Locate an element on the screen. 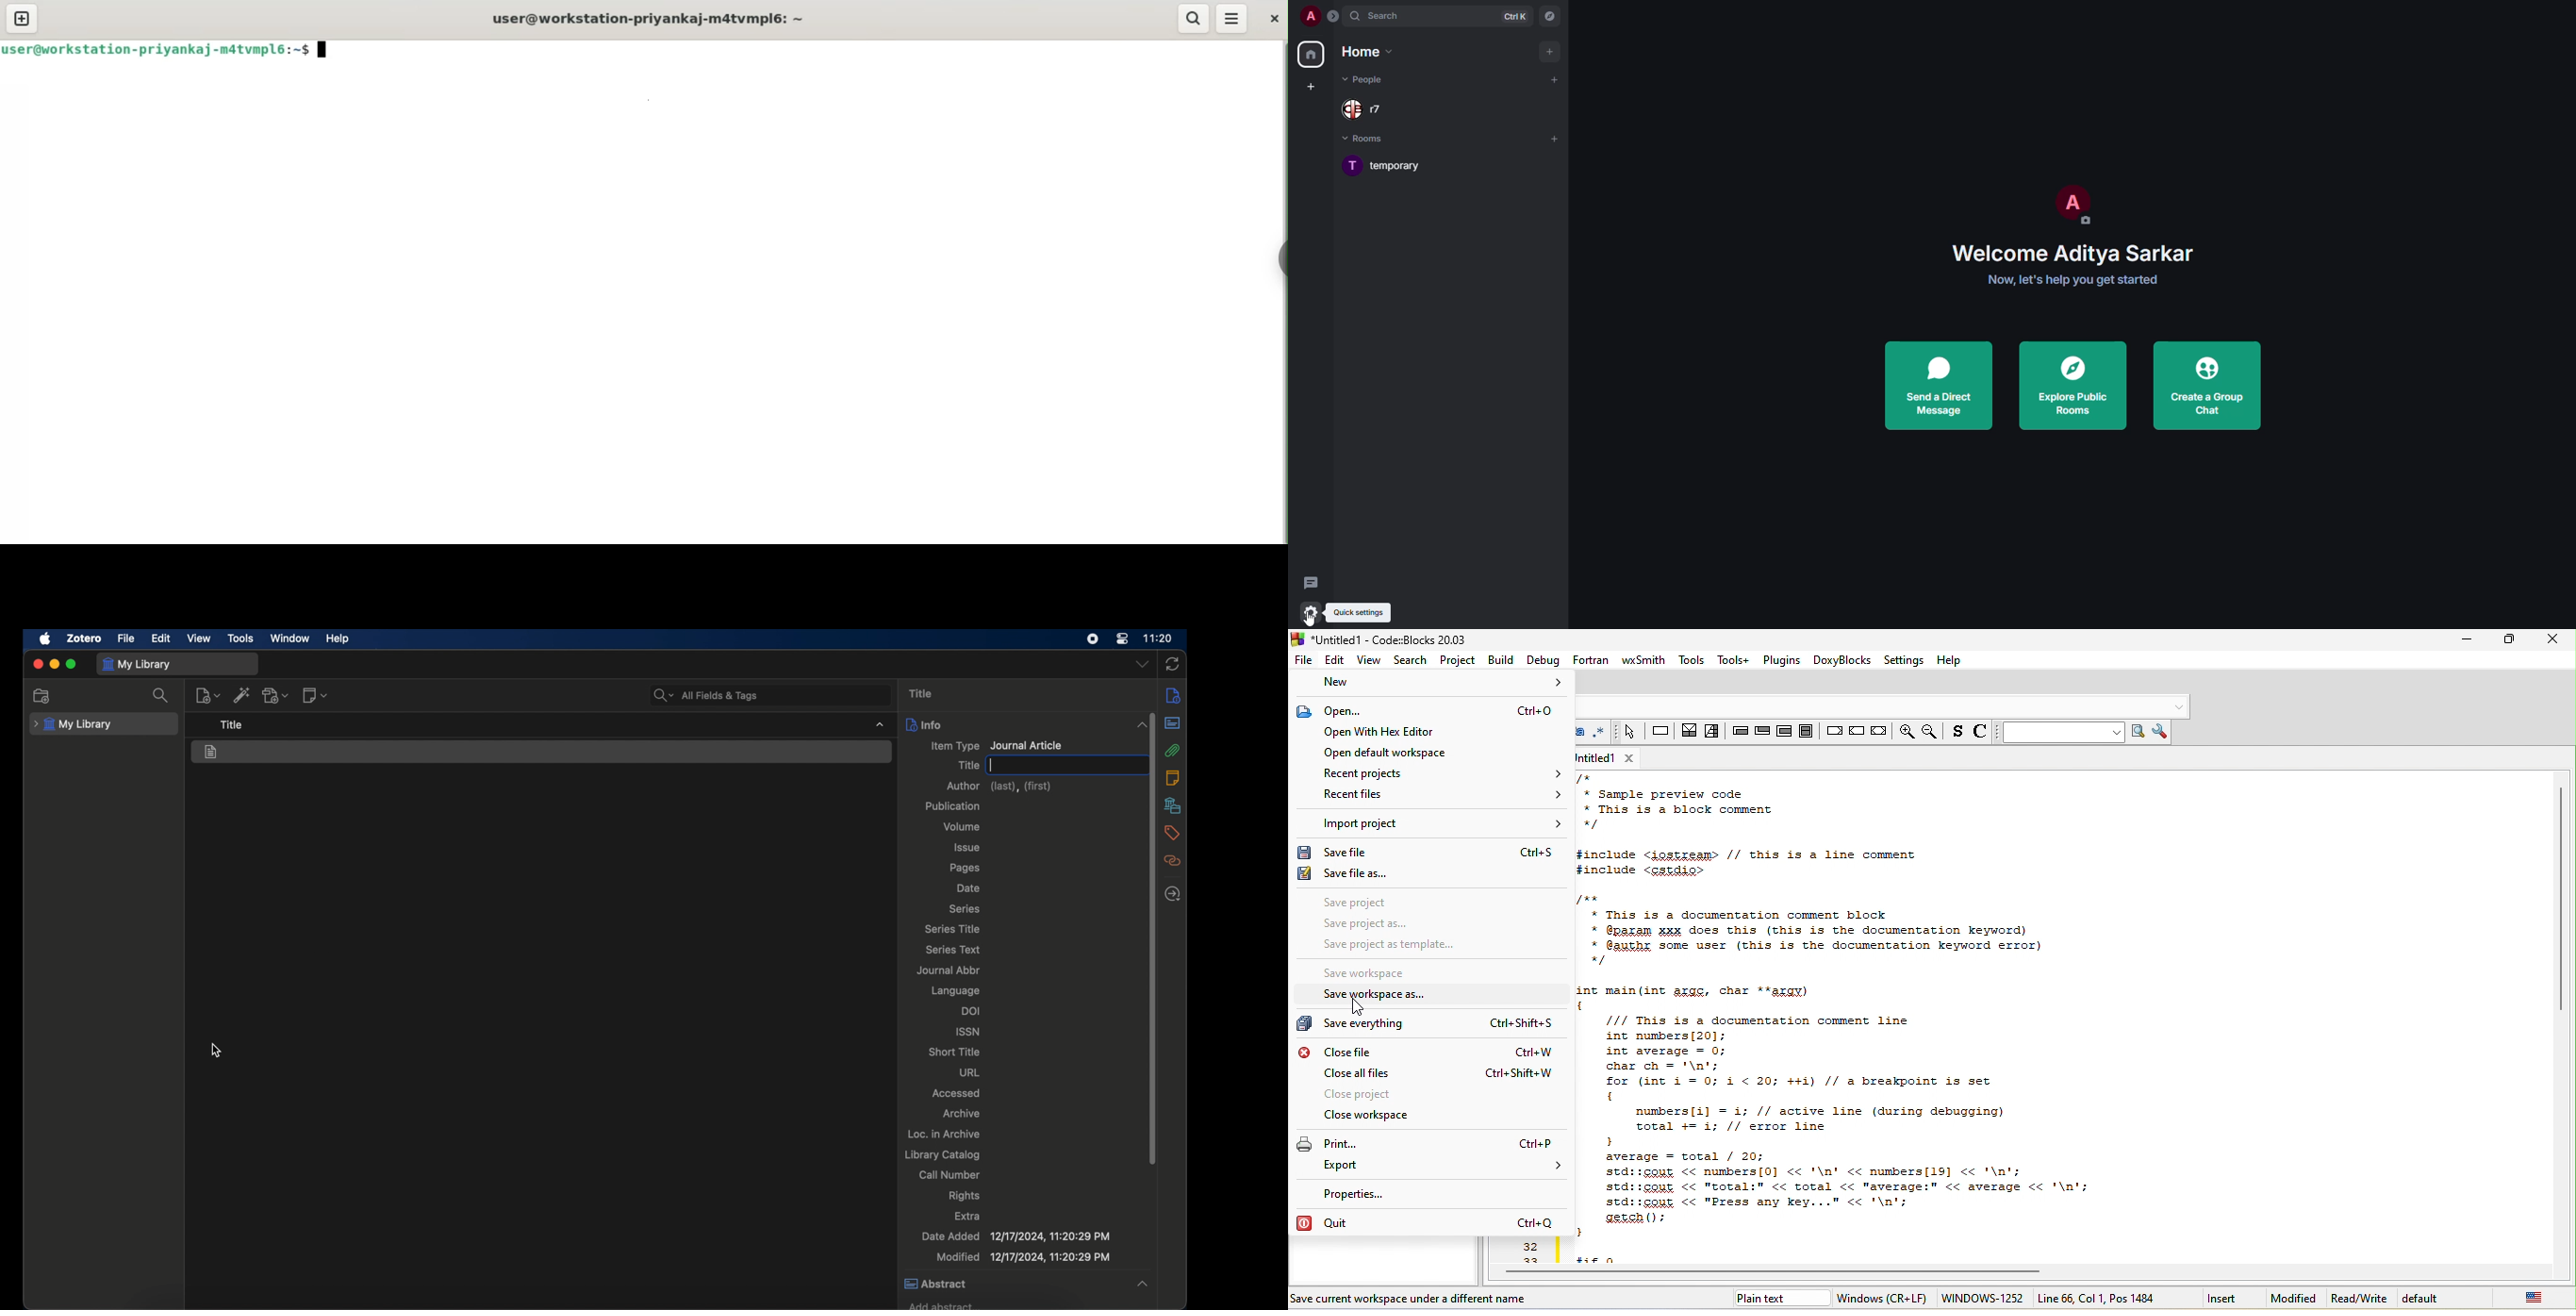  navigator is located at coordinates (1550, 18).